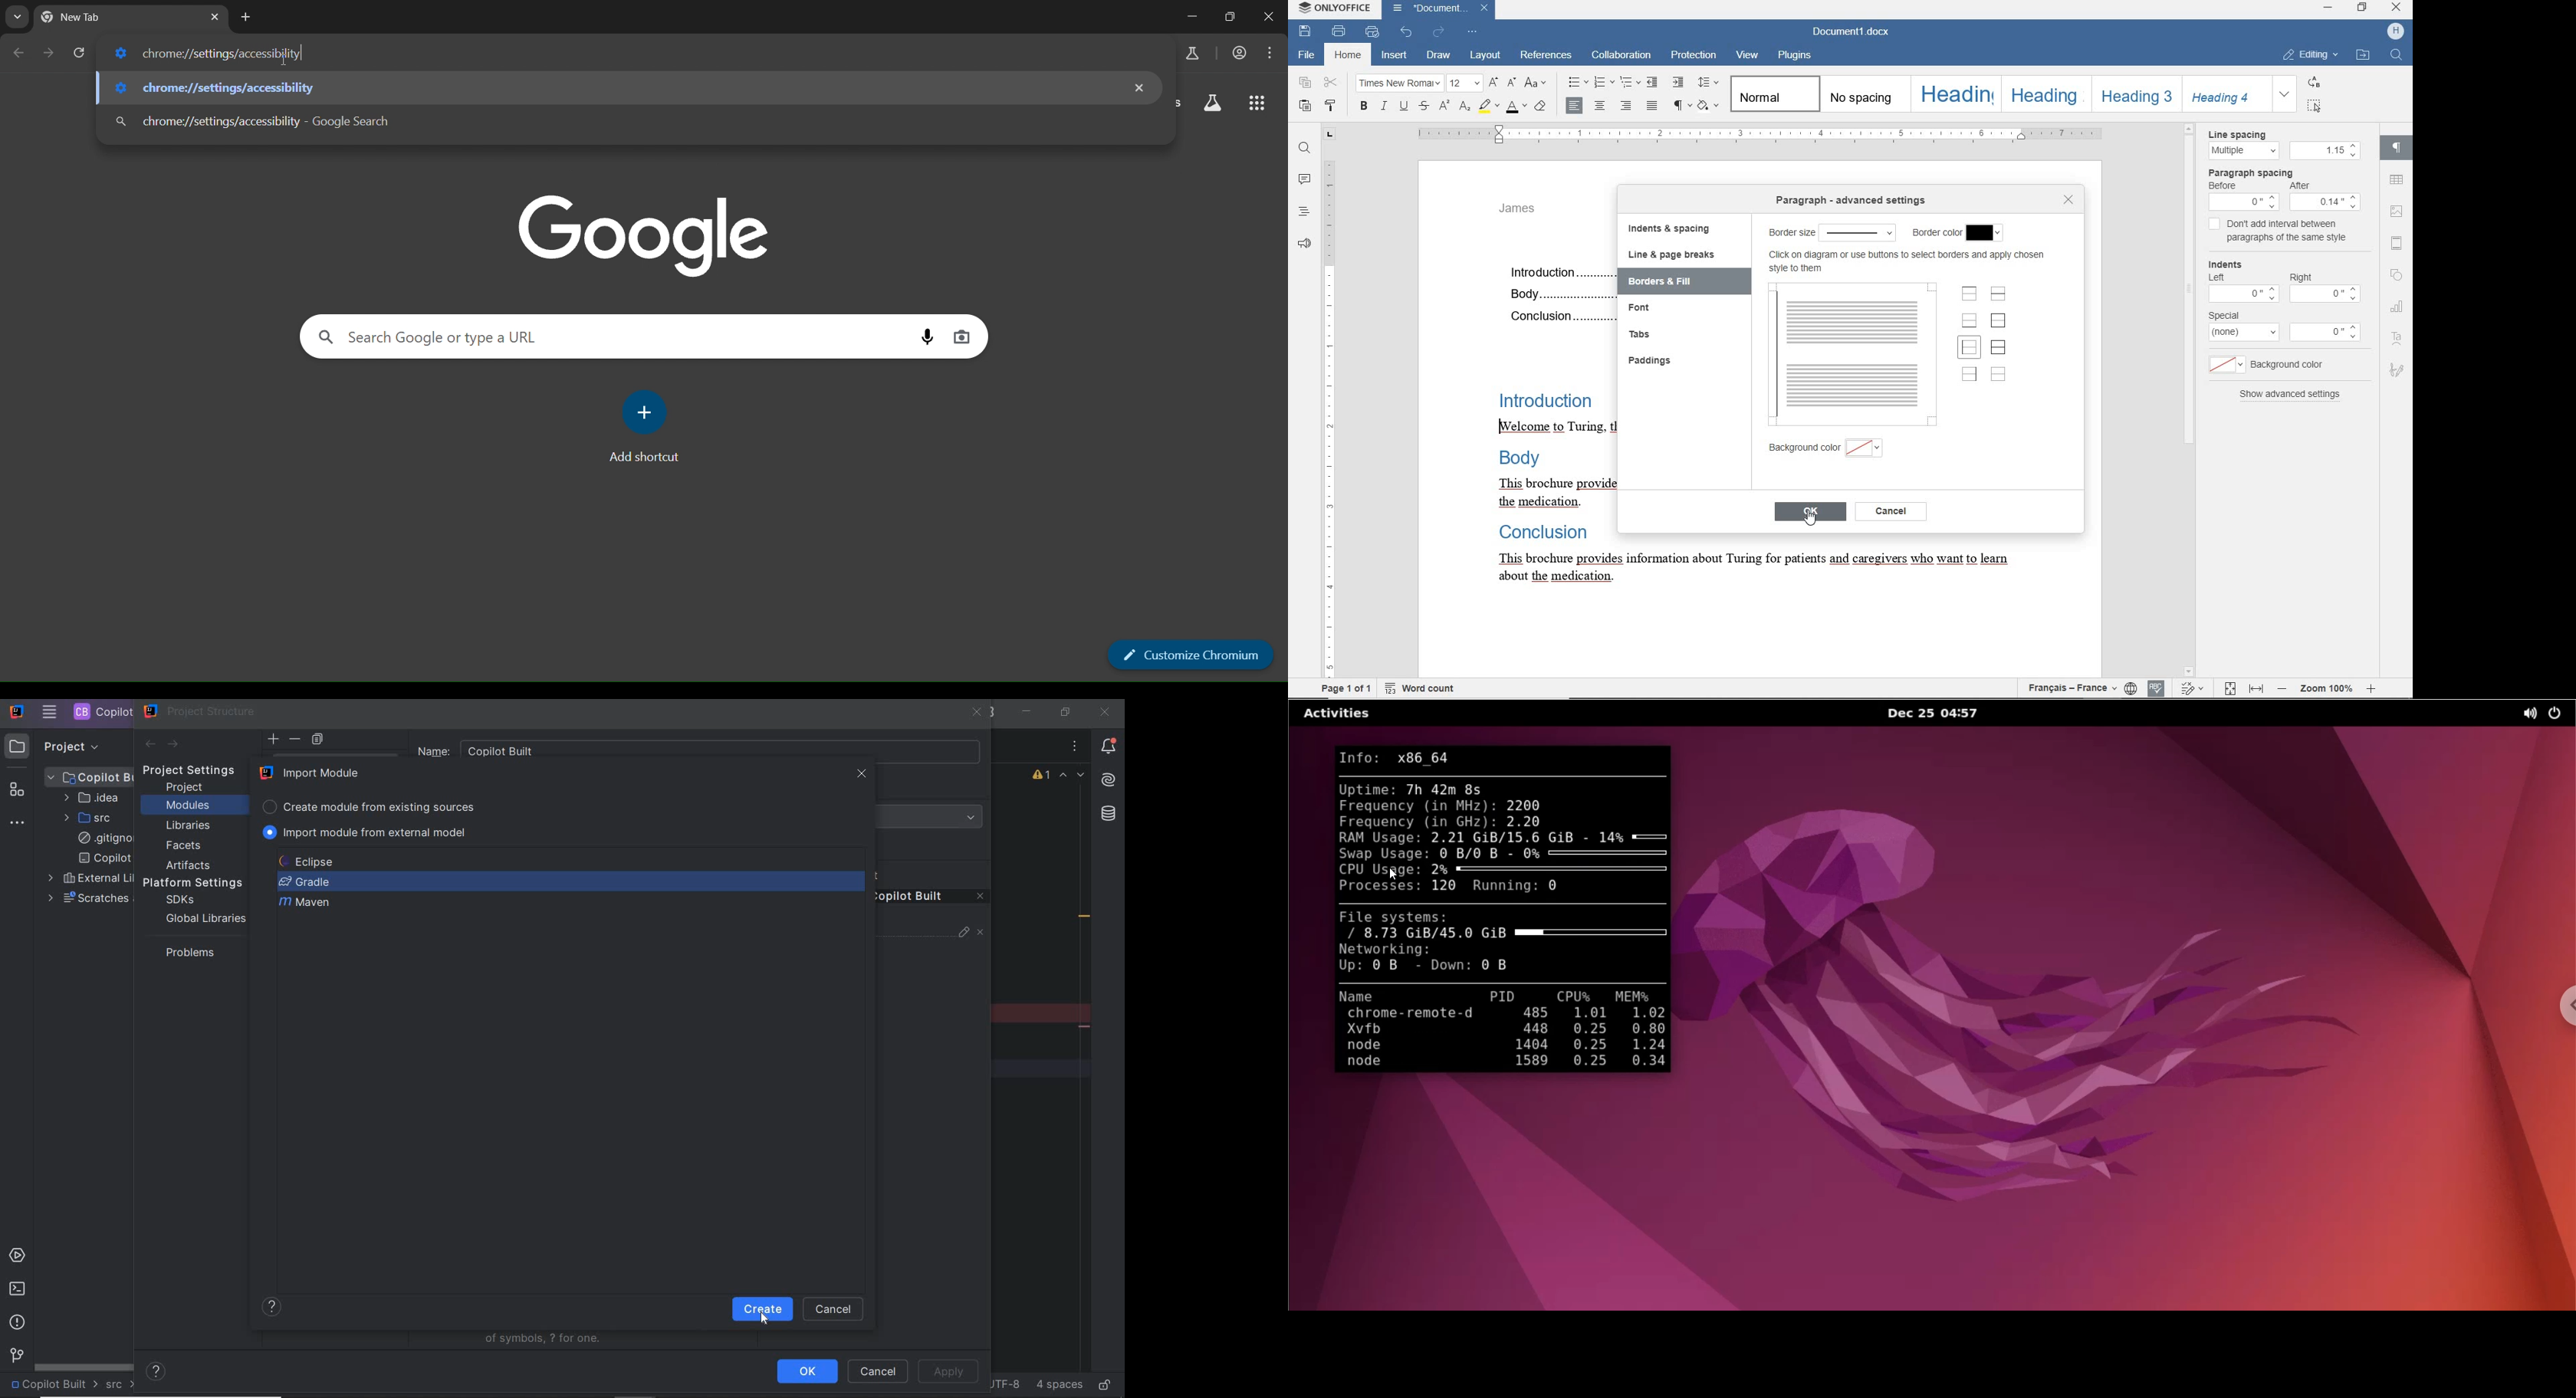 The image size is (2576, 1400). I want to click on more options, so click(2325, 296).